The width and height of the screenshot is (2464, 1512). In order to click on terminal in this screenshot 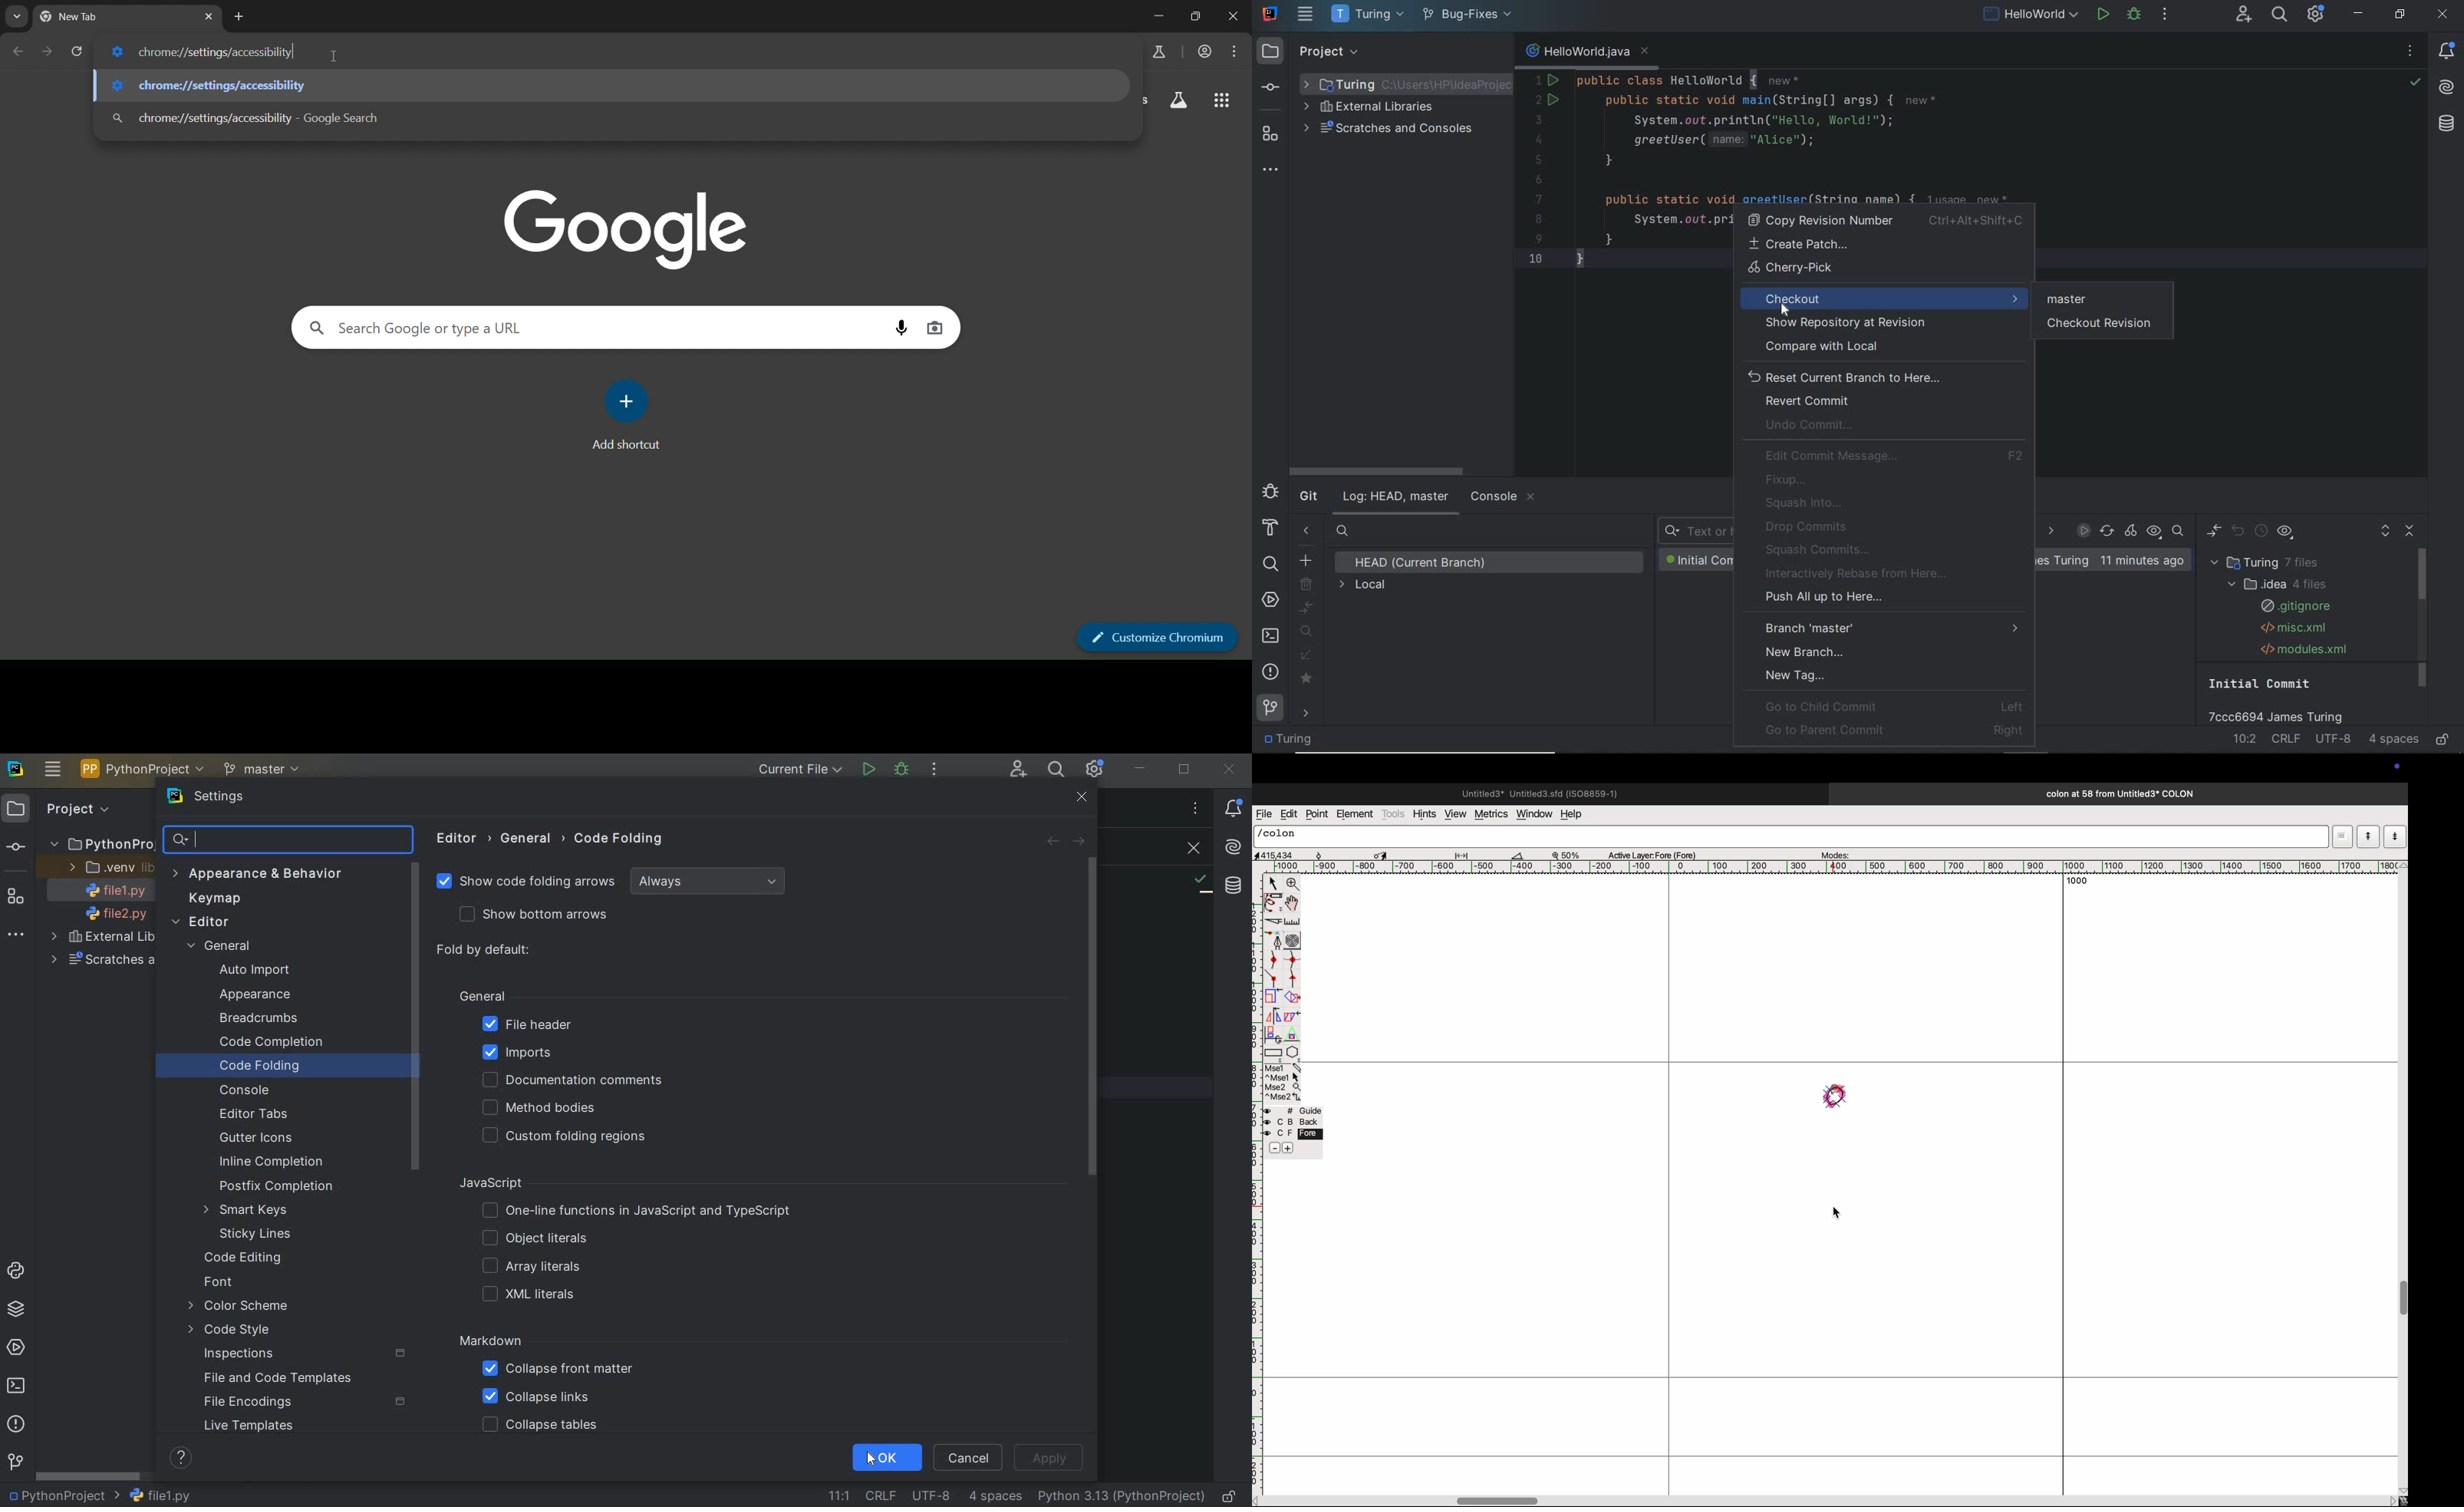, I will do `click(1271, 636)`.